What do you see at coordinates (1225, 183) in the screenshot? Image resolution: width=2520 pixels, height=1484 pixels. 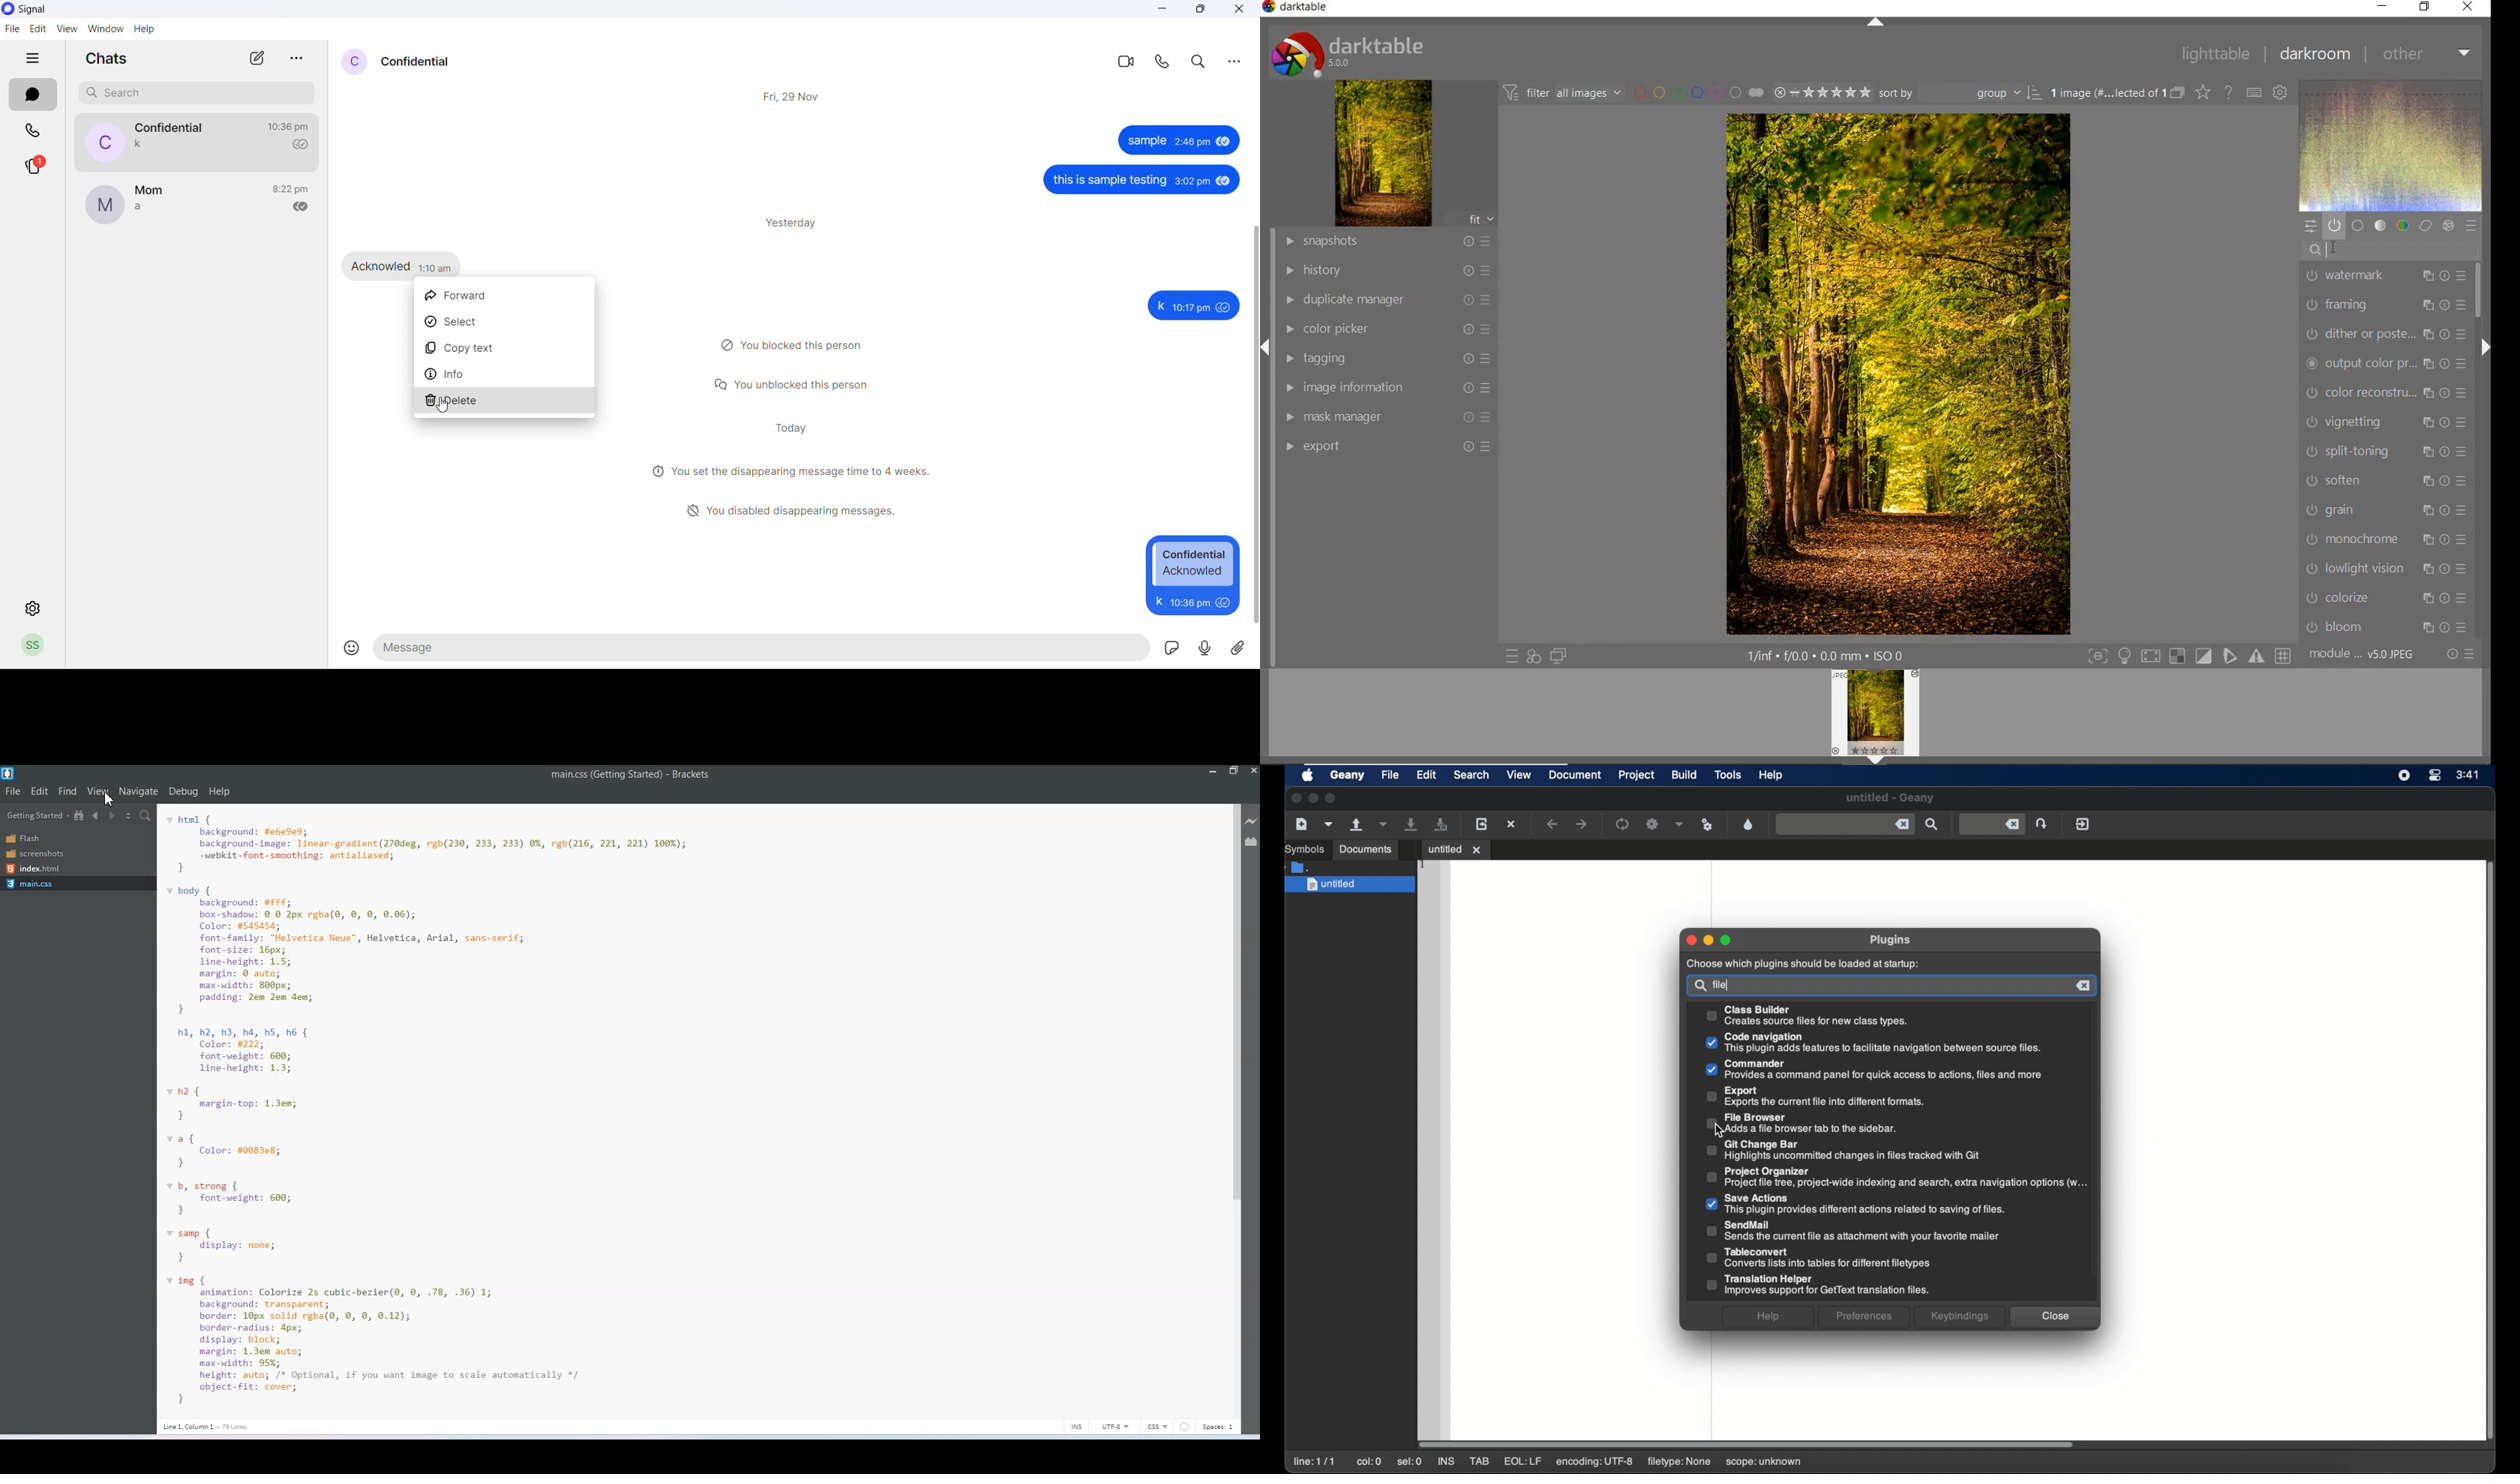 I see `seen` at bounding box center [1225, 183].